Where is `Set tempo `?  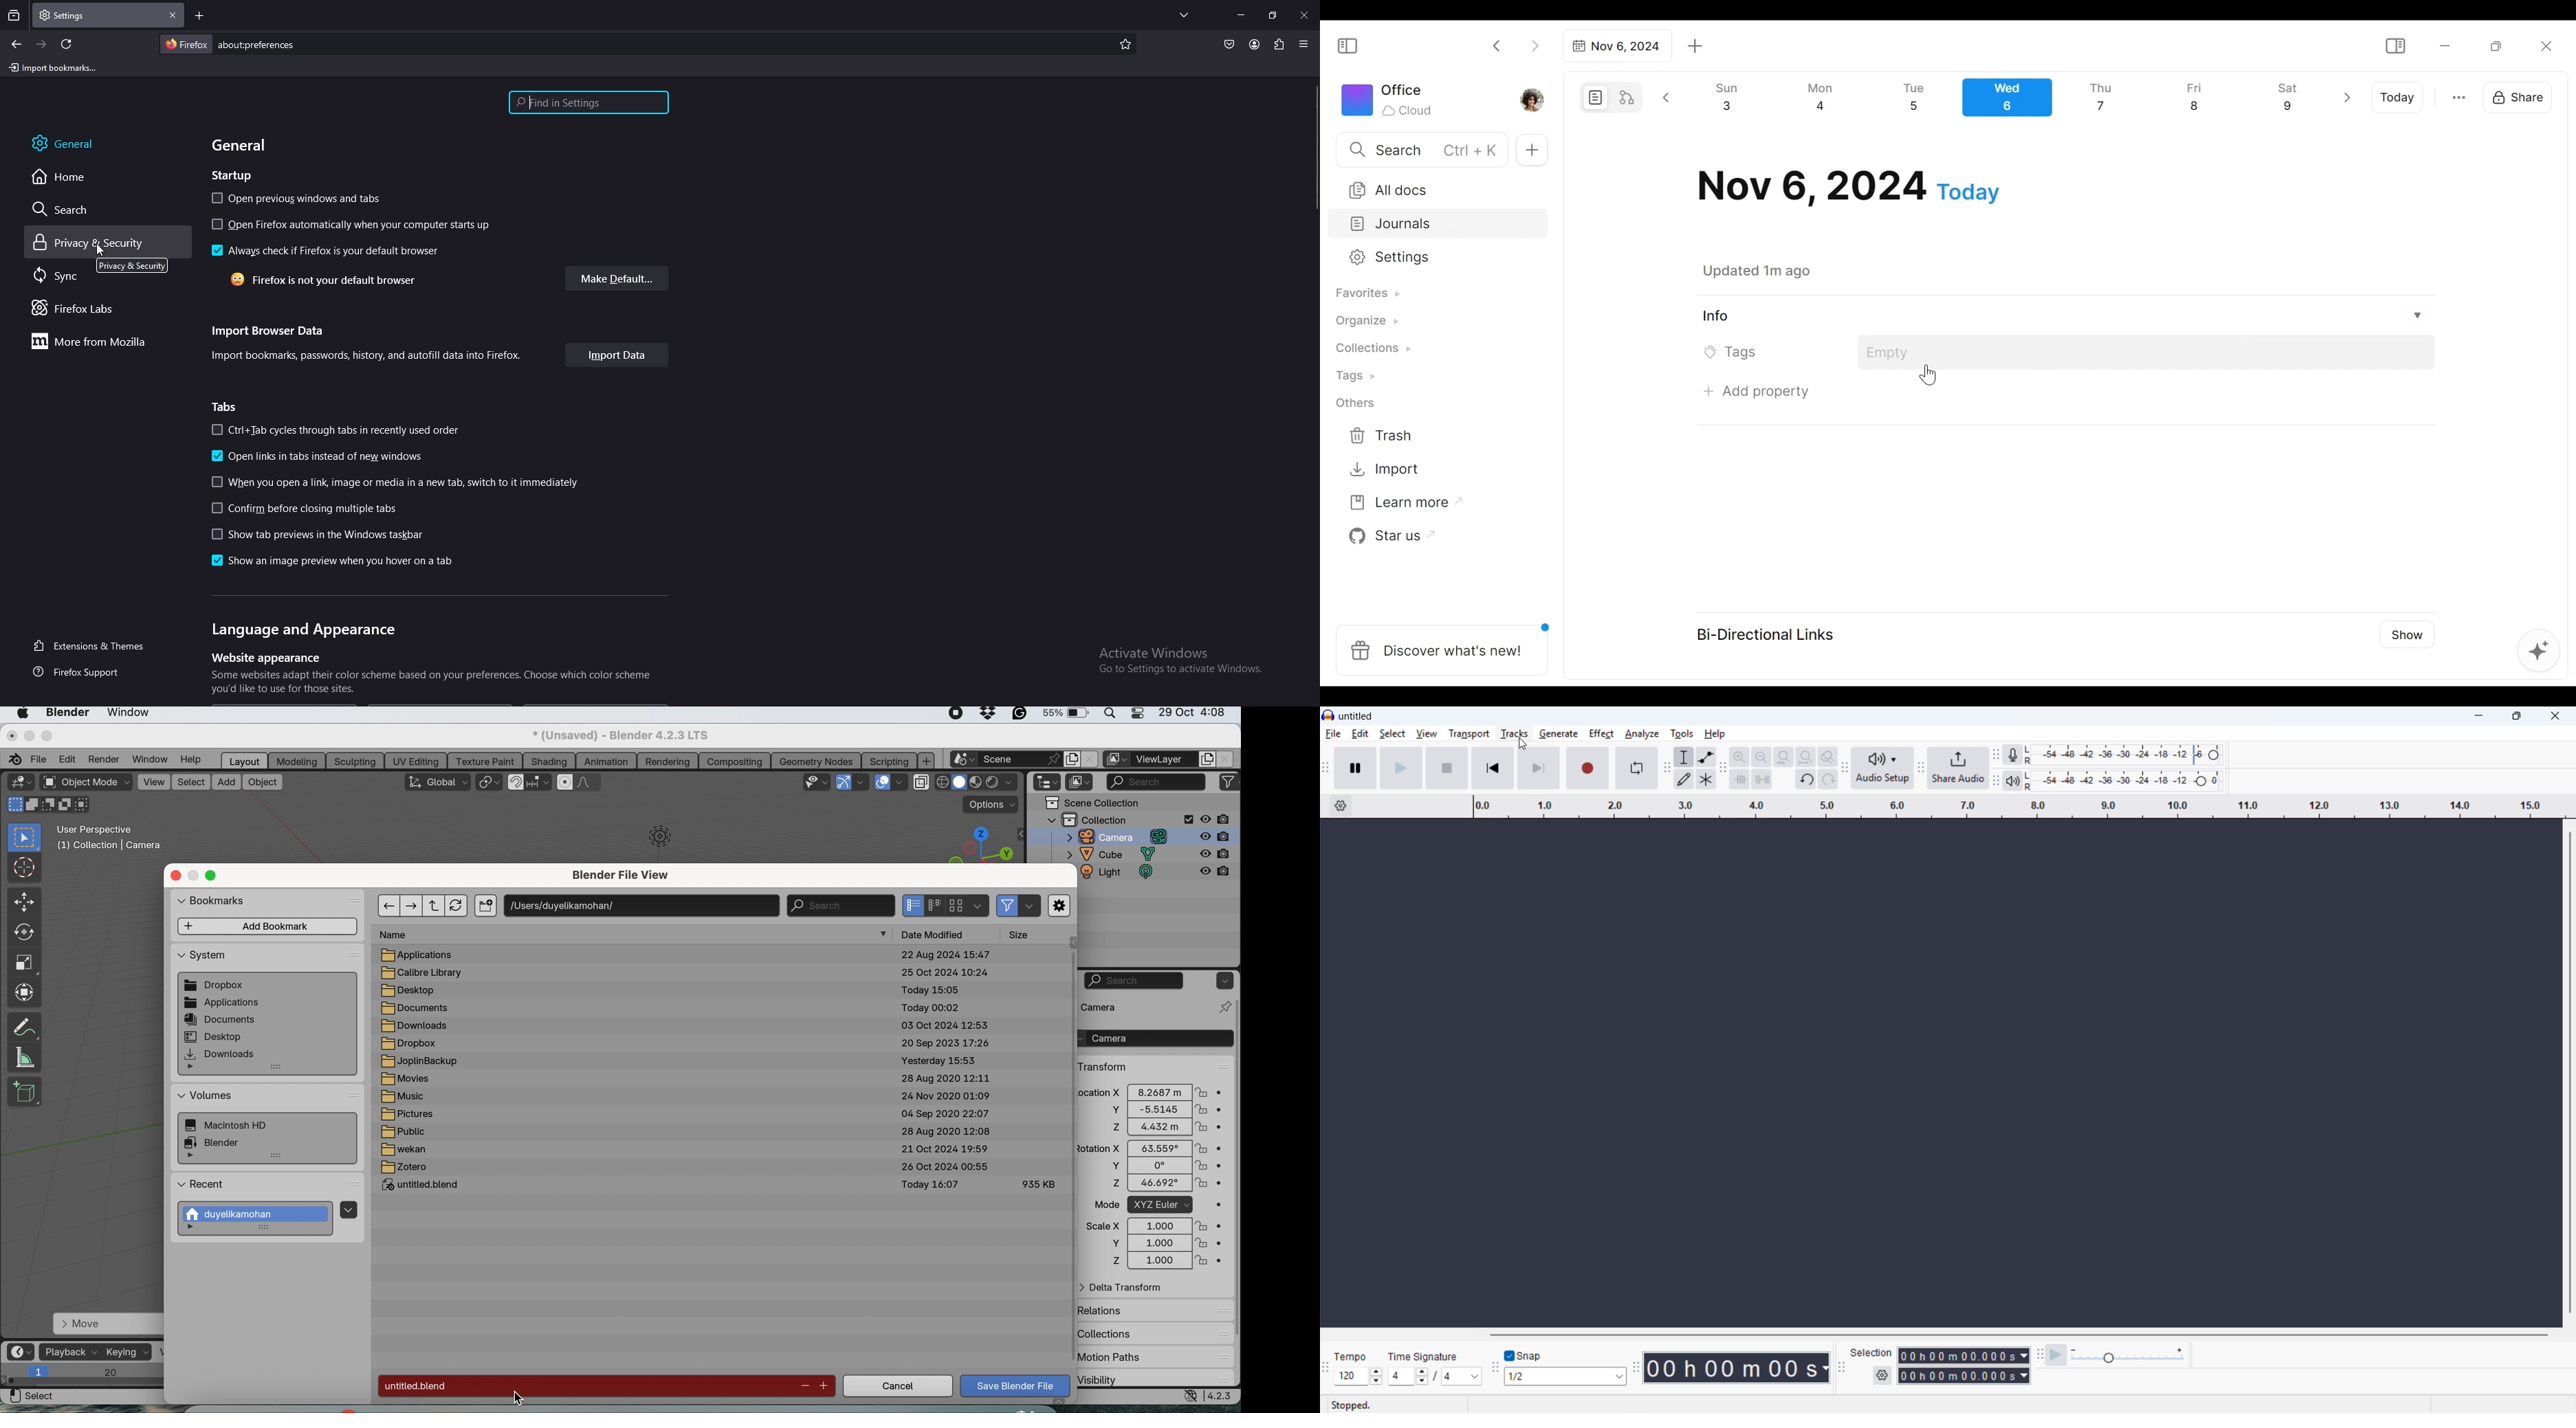
Set tempo  is located at coordinates (1358, 1376).